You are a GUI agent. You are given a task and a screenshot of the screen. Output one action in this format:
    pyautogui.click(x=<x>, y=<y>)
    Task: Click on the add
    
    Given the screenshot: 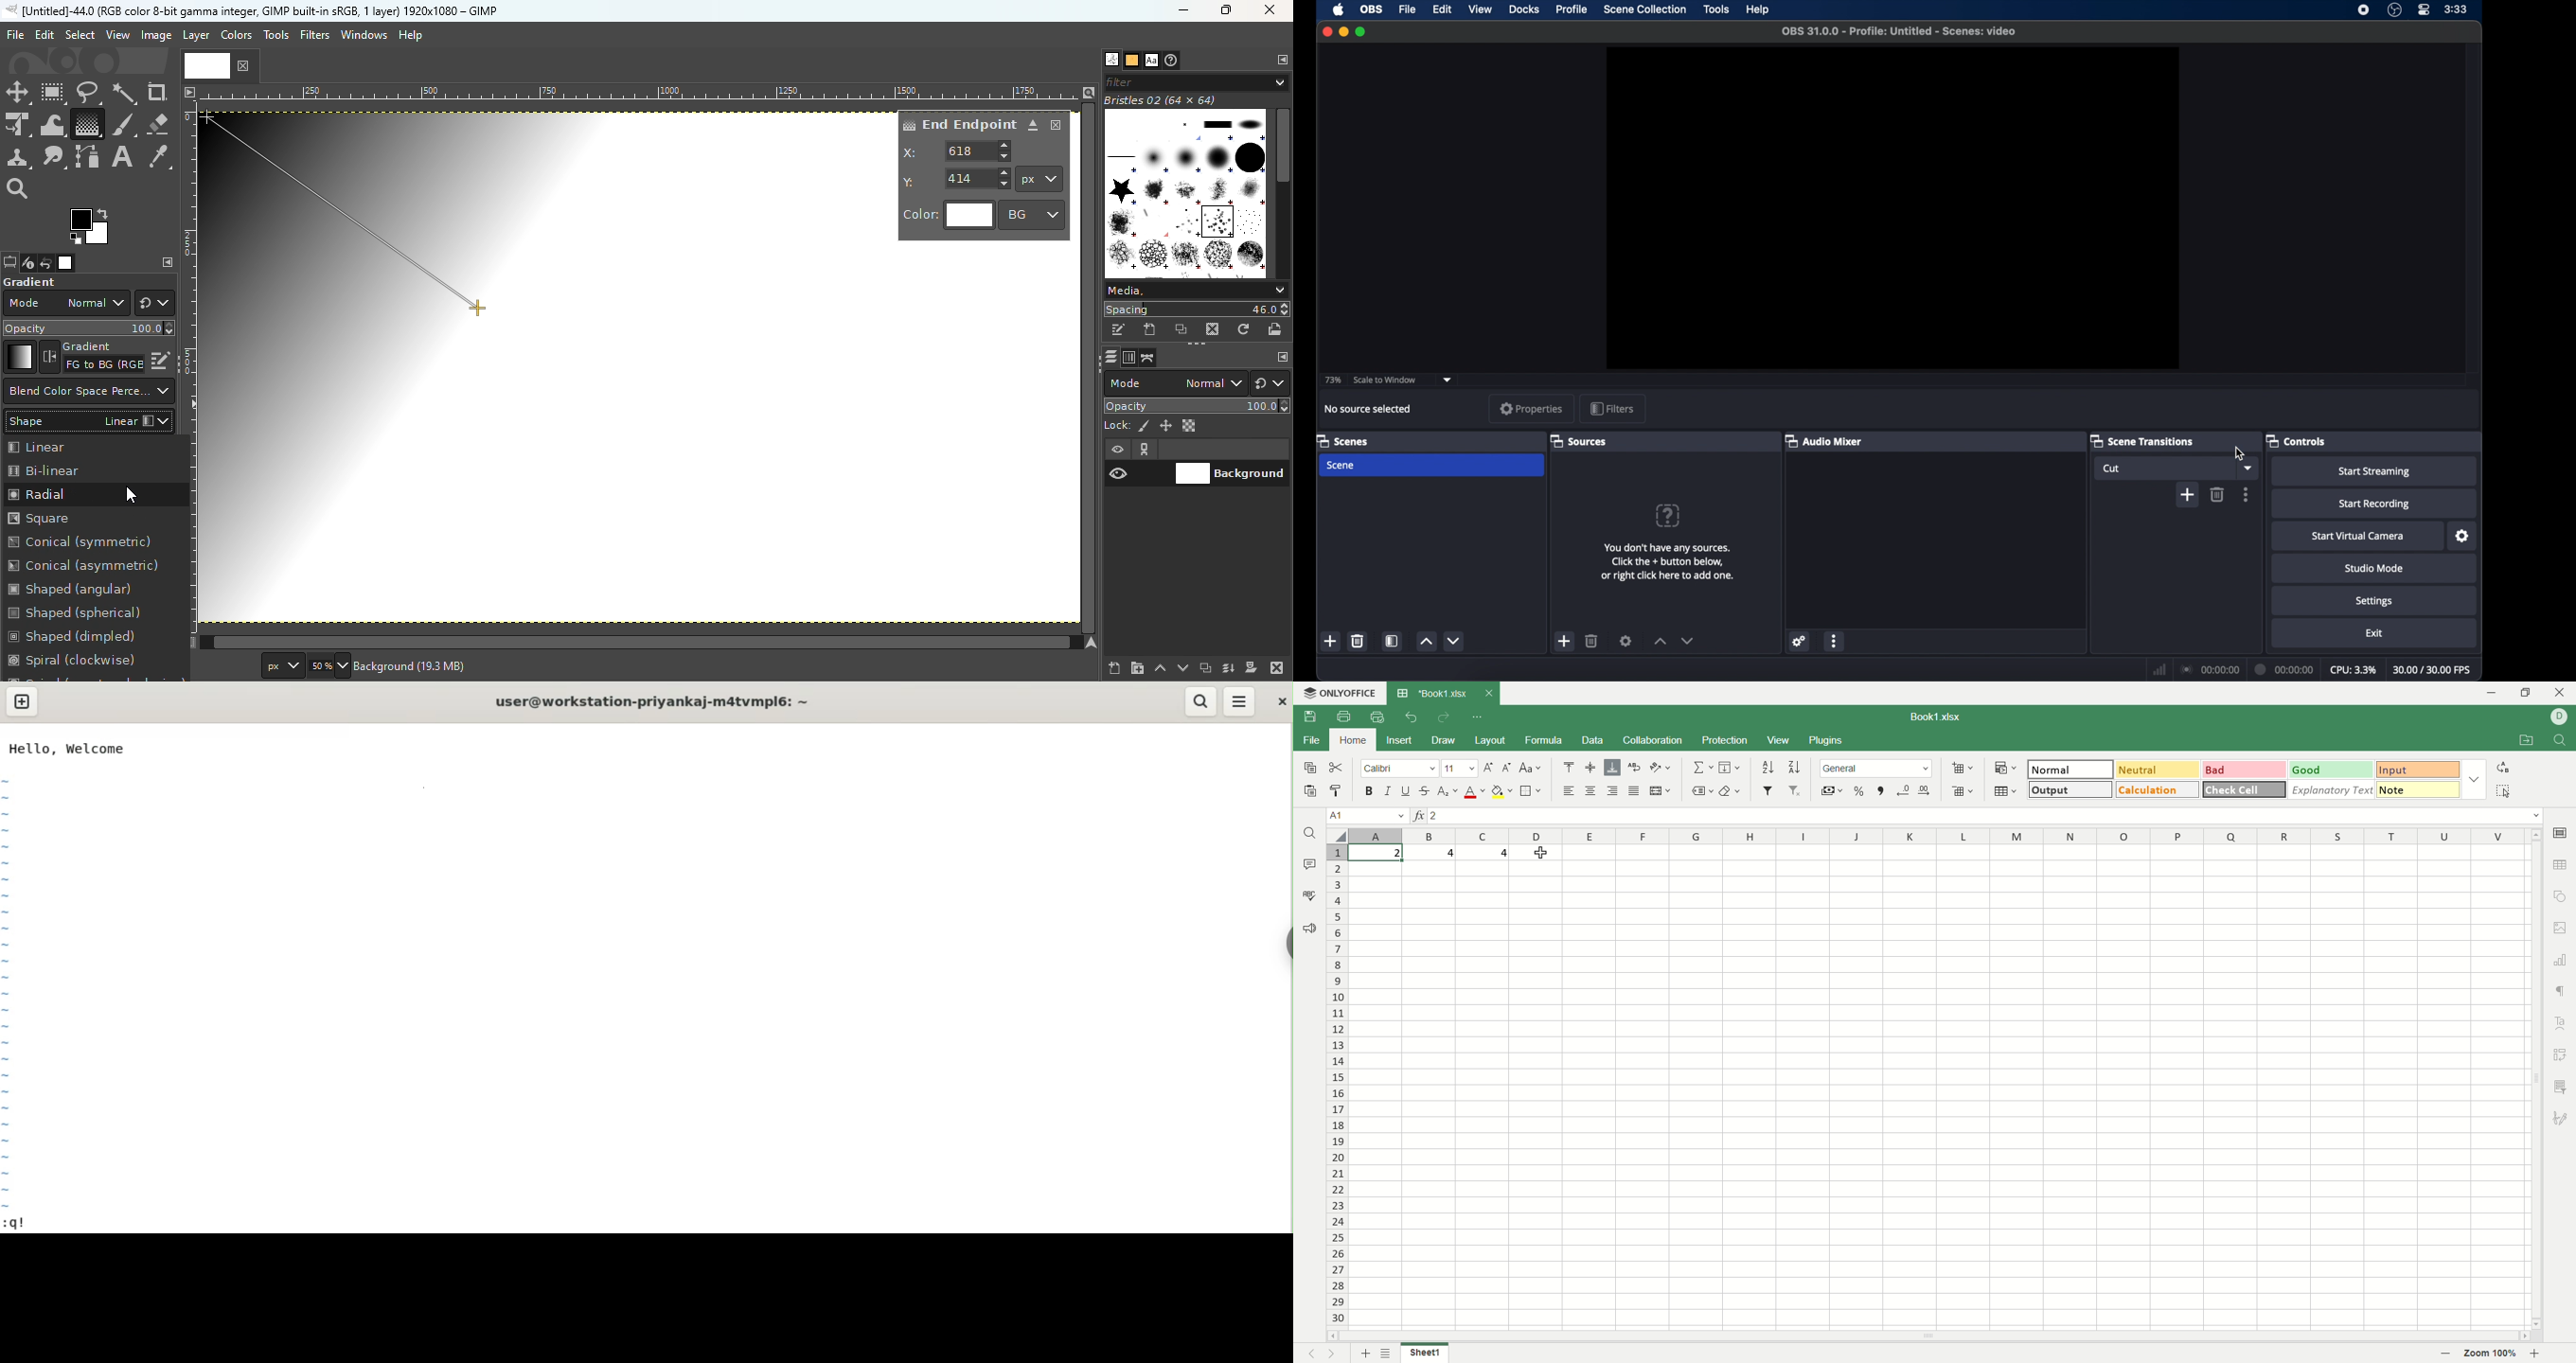 What is the action you would take?
    pyautogui.click(x=1329, y=642)
    